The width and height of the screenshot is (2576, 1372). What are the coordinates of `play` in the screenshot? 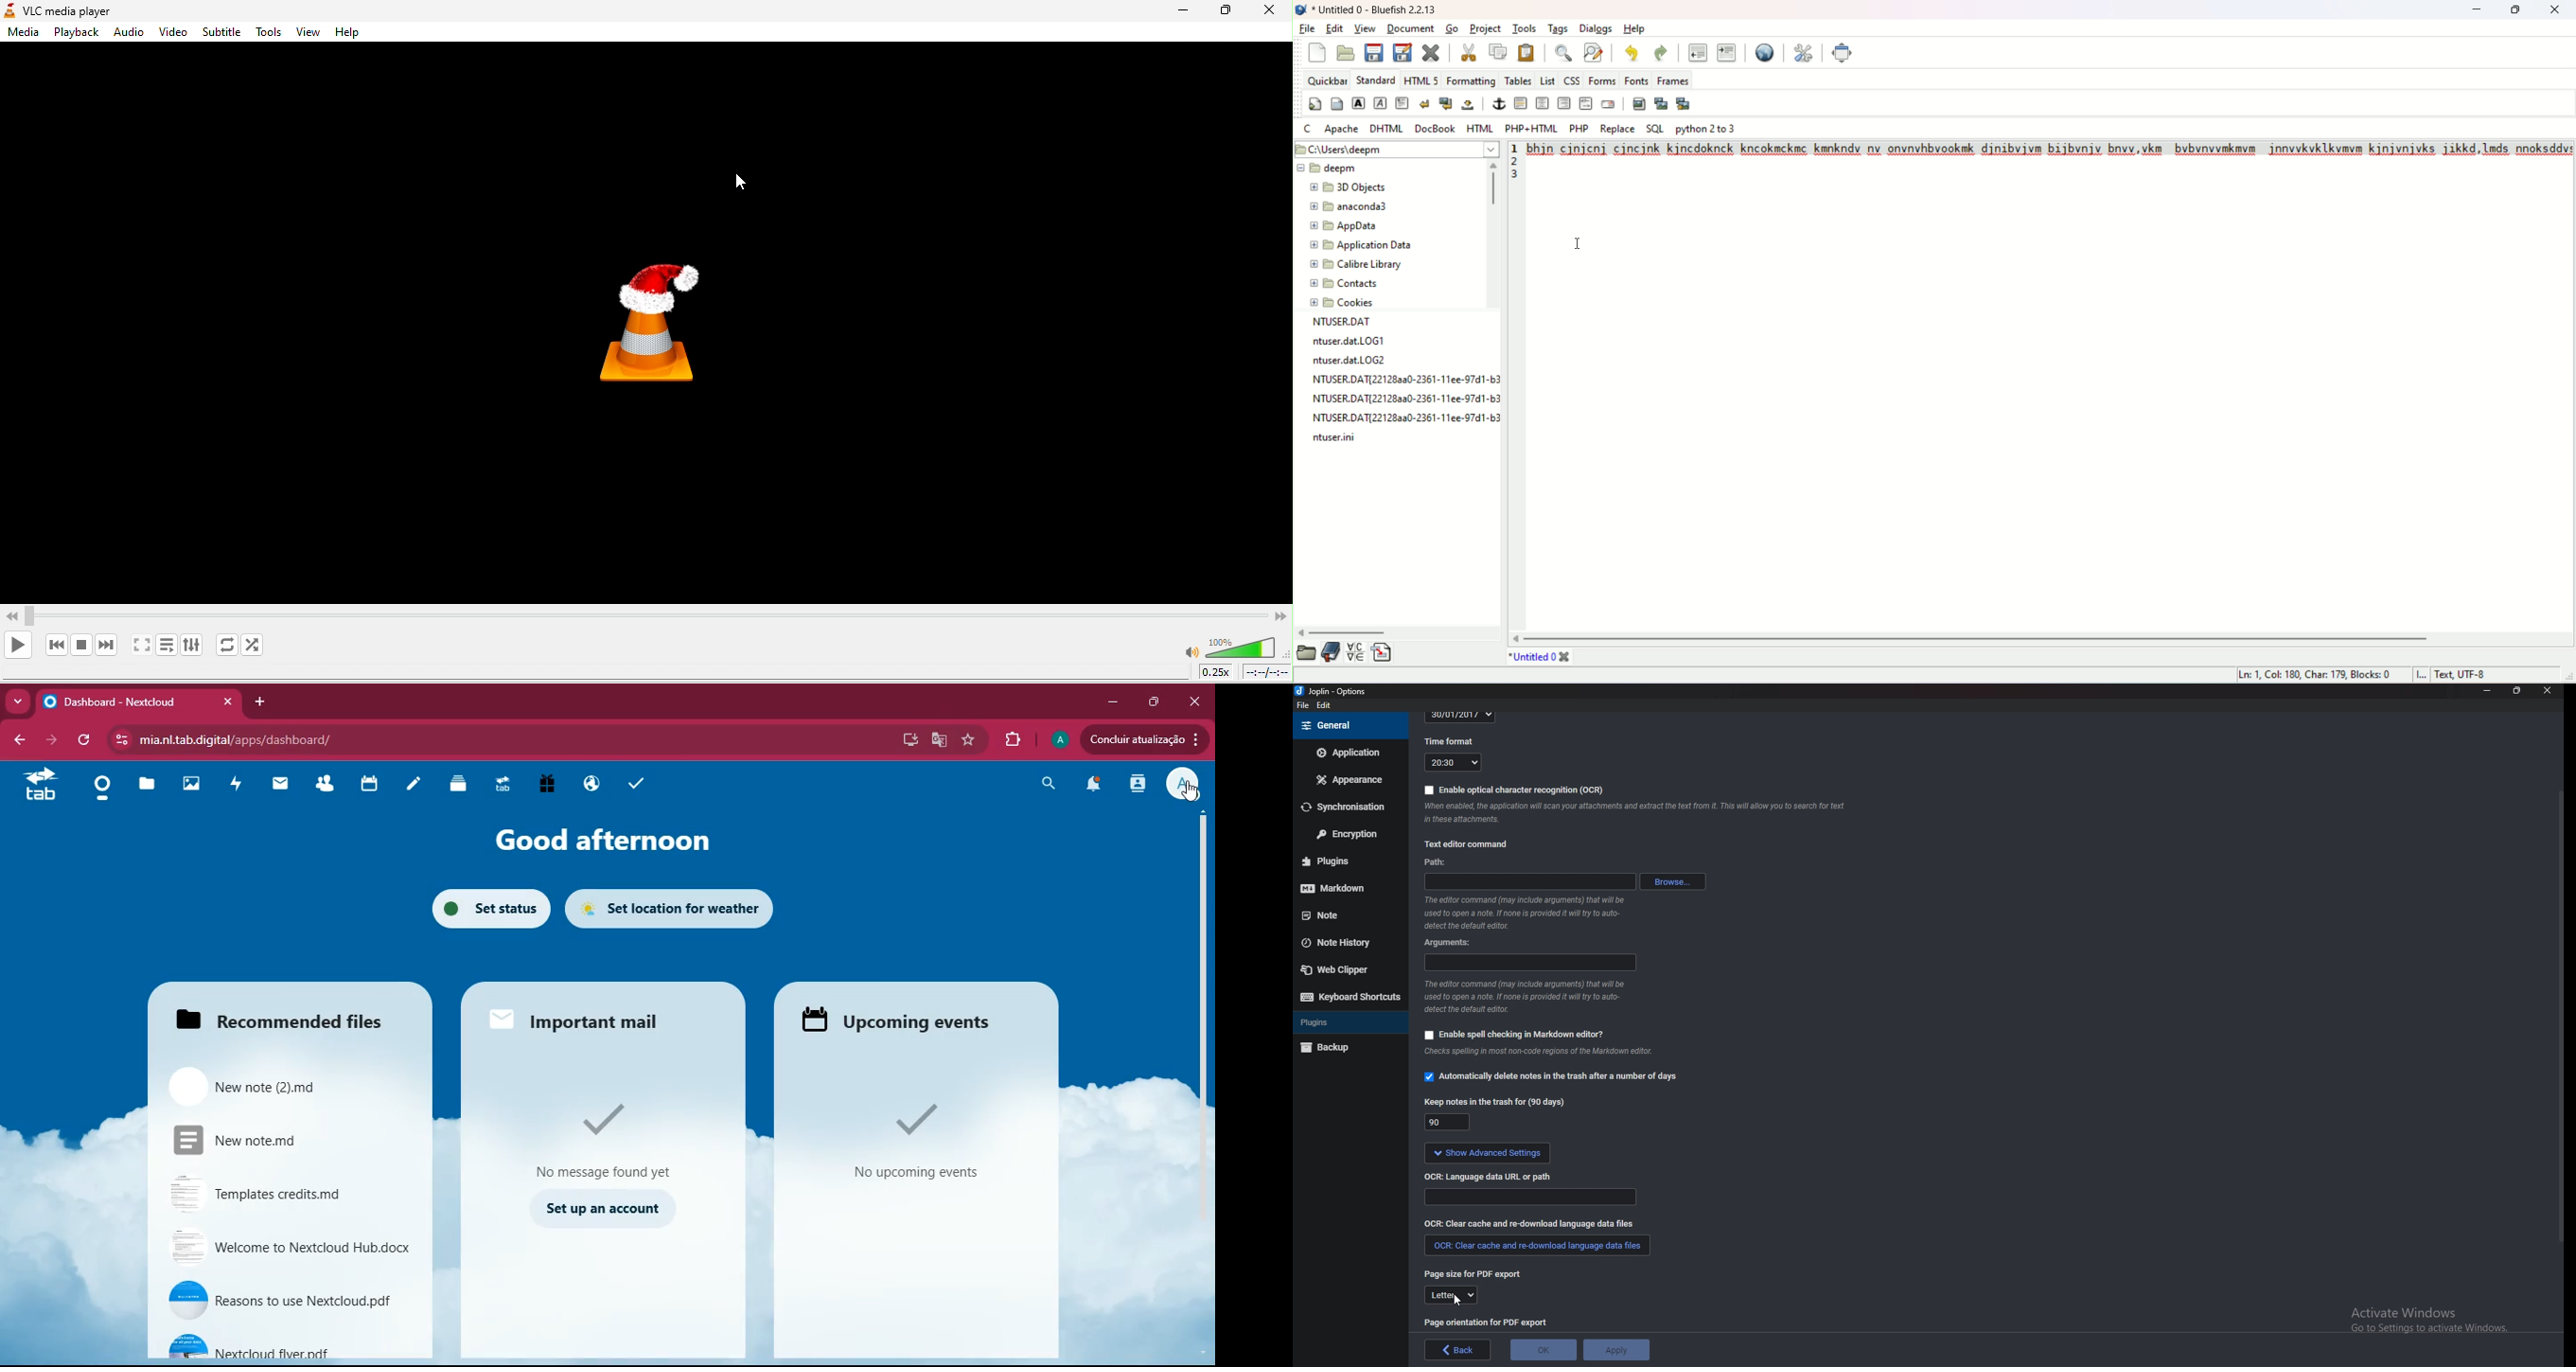 It's located at (18, 648).